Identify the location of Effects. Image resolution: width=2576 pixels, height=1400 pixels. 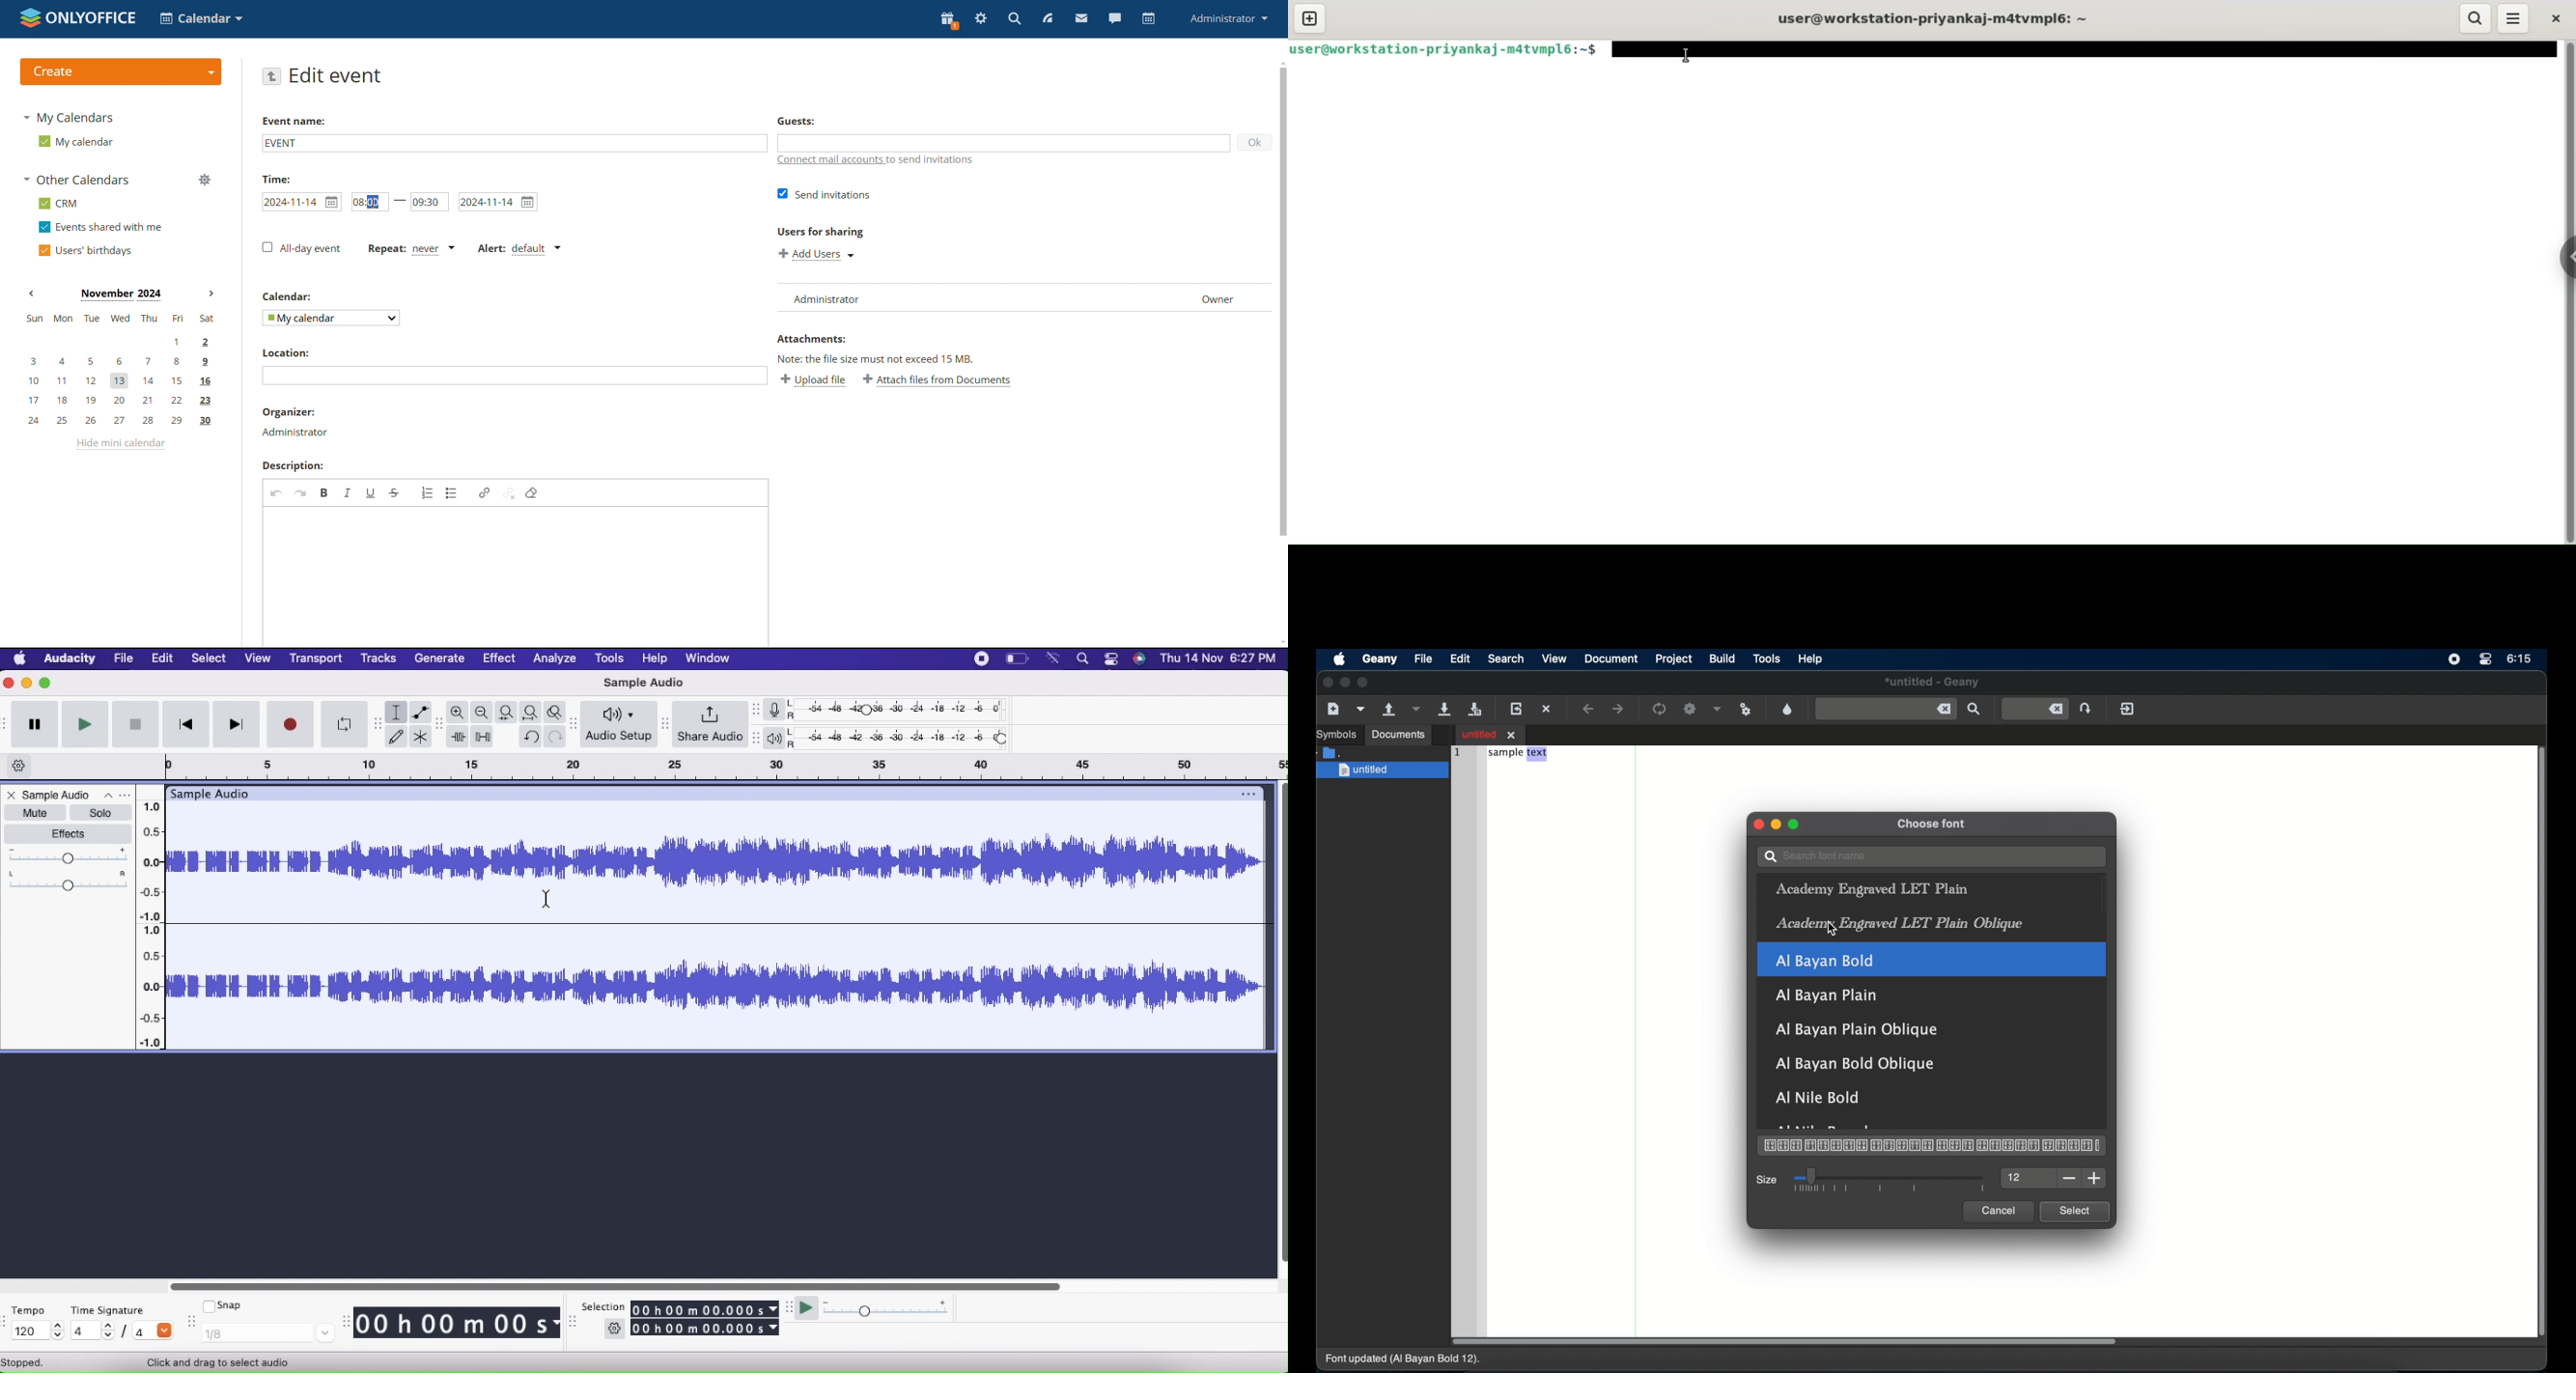
(68, 835).